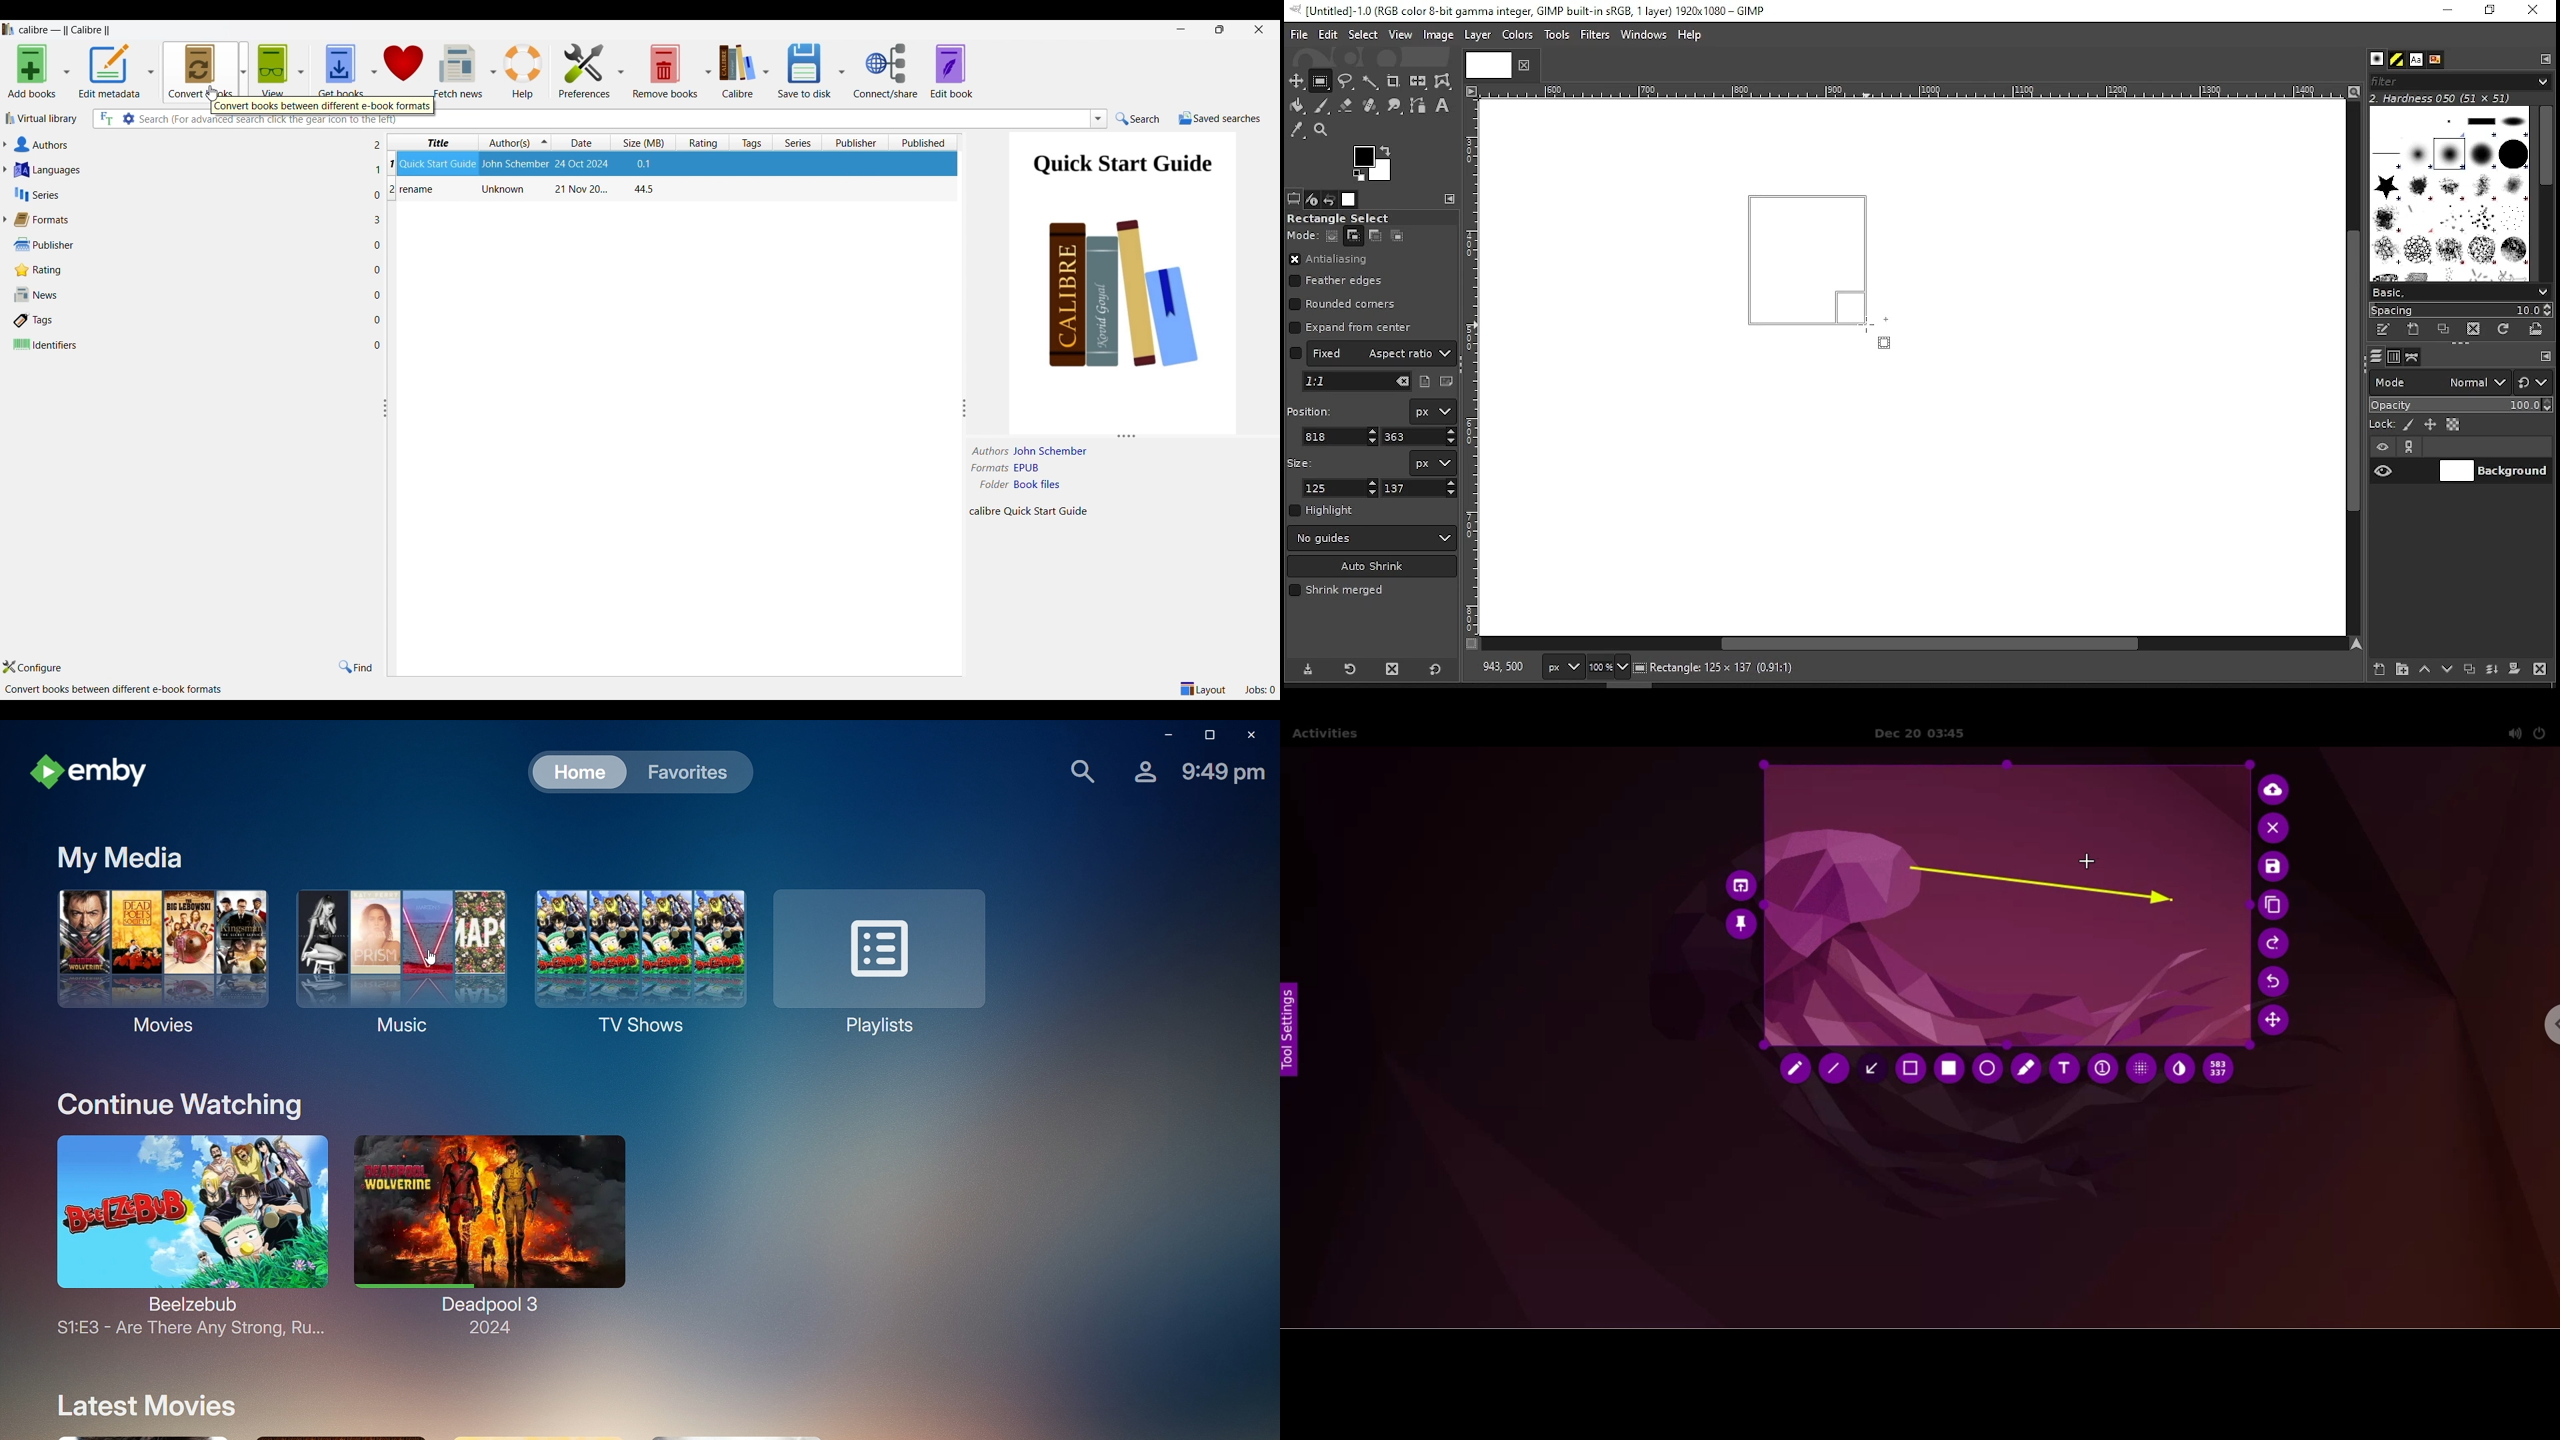 The height and width of the screenshot is (1456, 2576). Describe the element at coordinates (243, 70) in the screenshot. I see `Convert book options` at that location.